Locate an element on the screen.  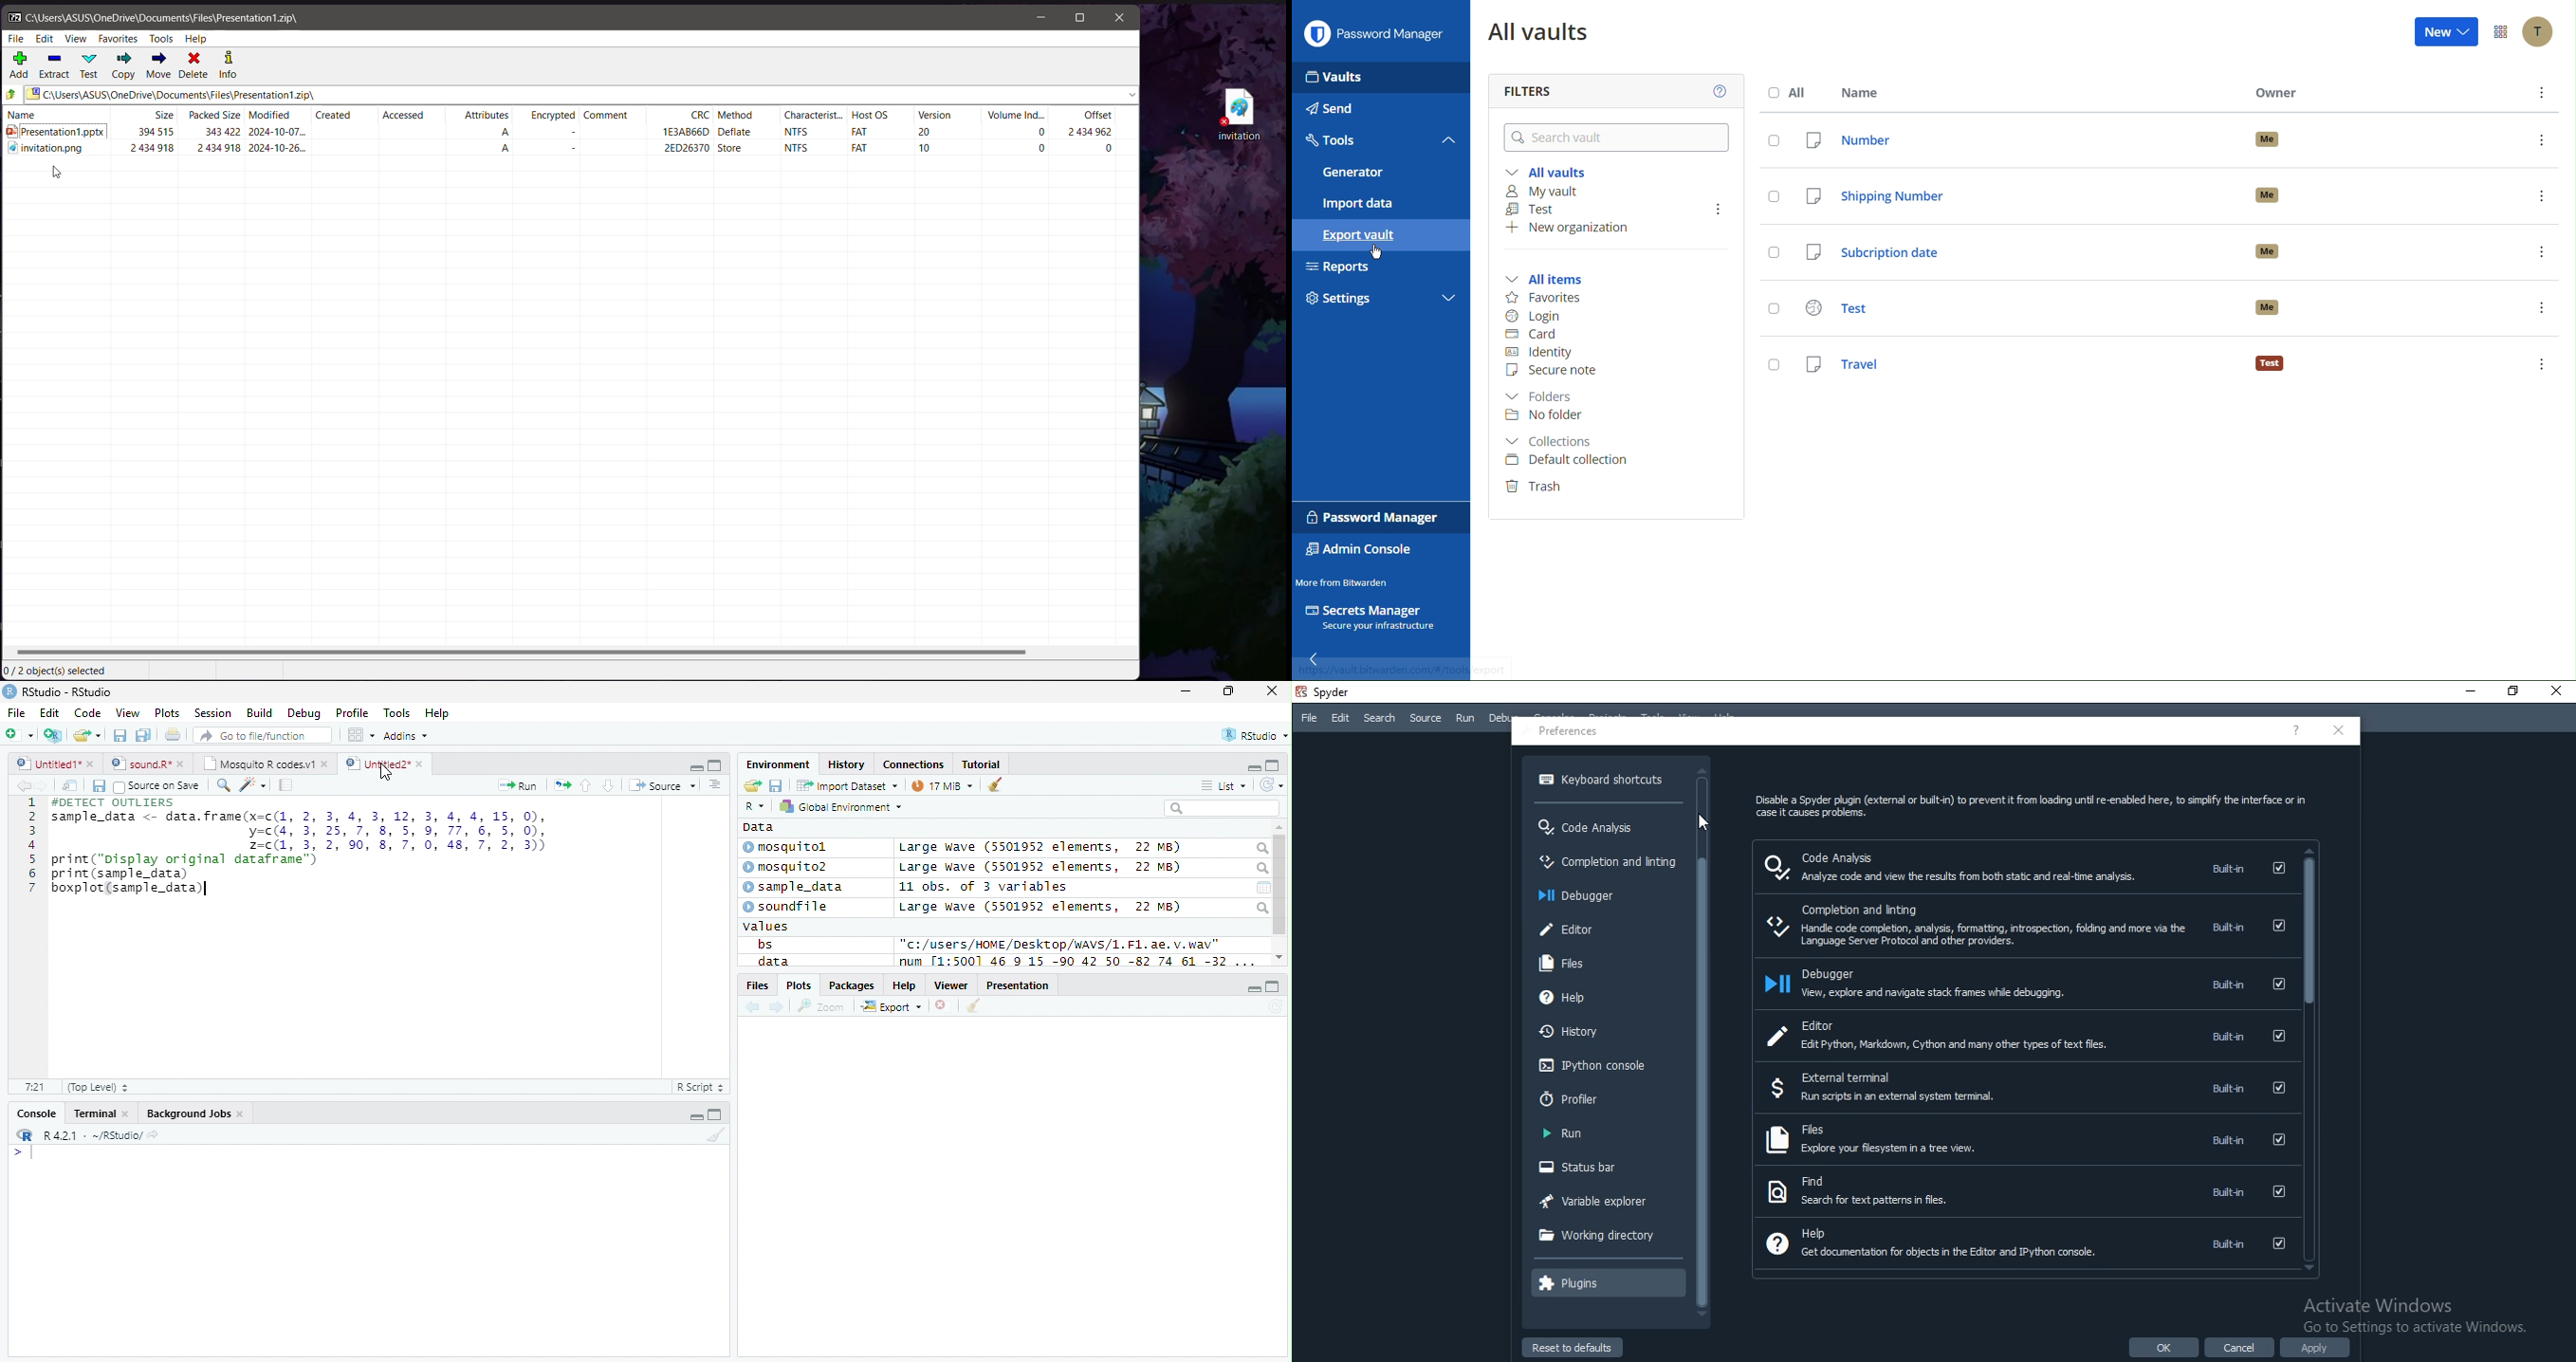
Attributes is located at coordinates (481, 114).